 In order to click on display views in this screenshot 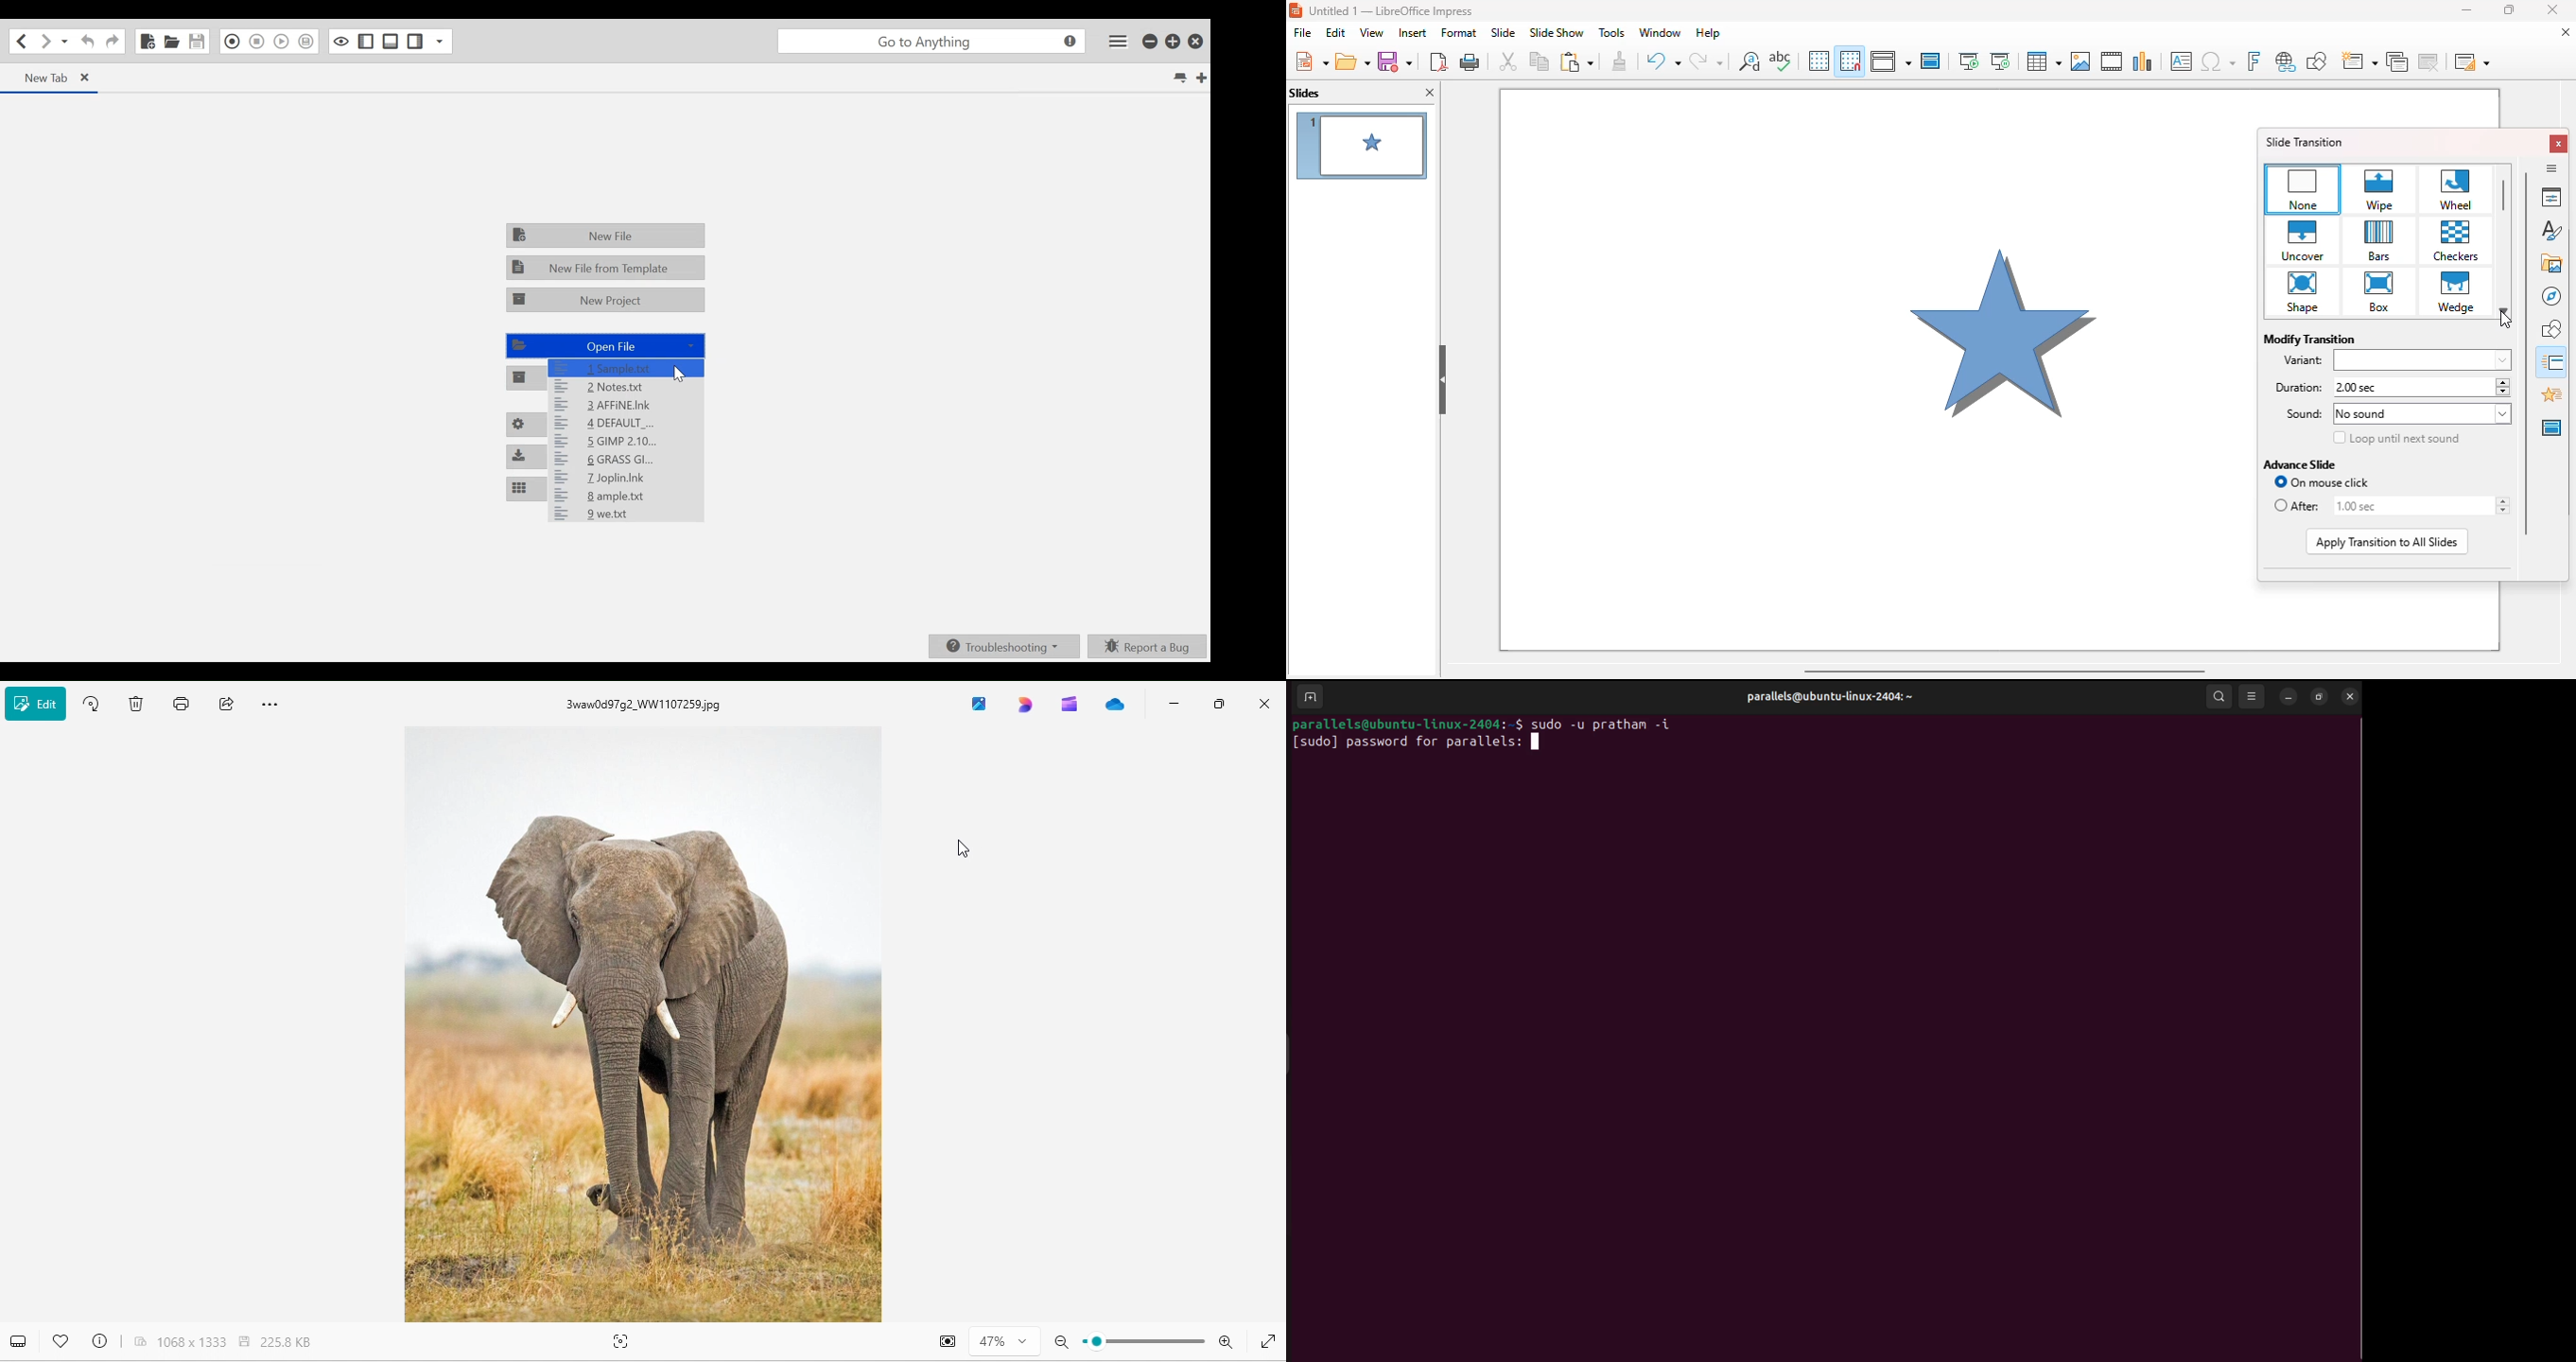, I will do `click(1890, 60)`.